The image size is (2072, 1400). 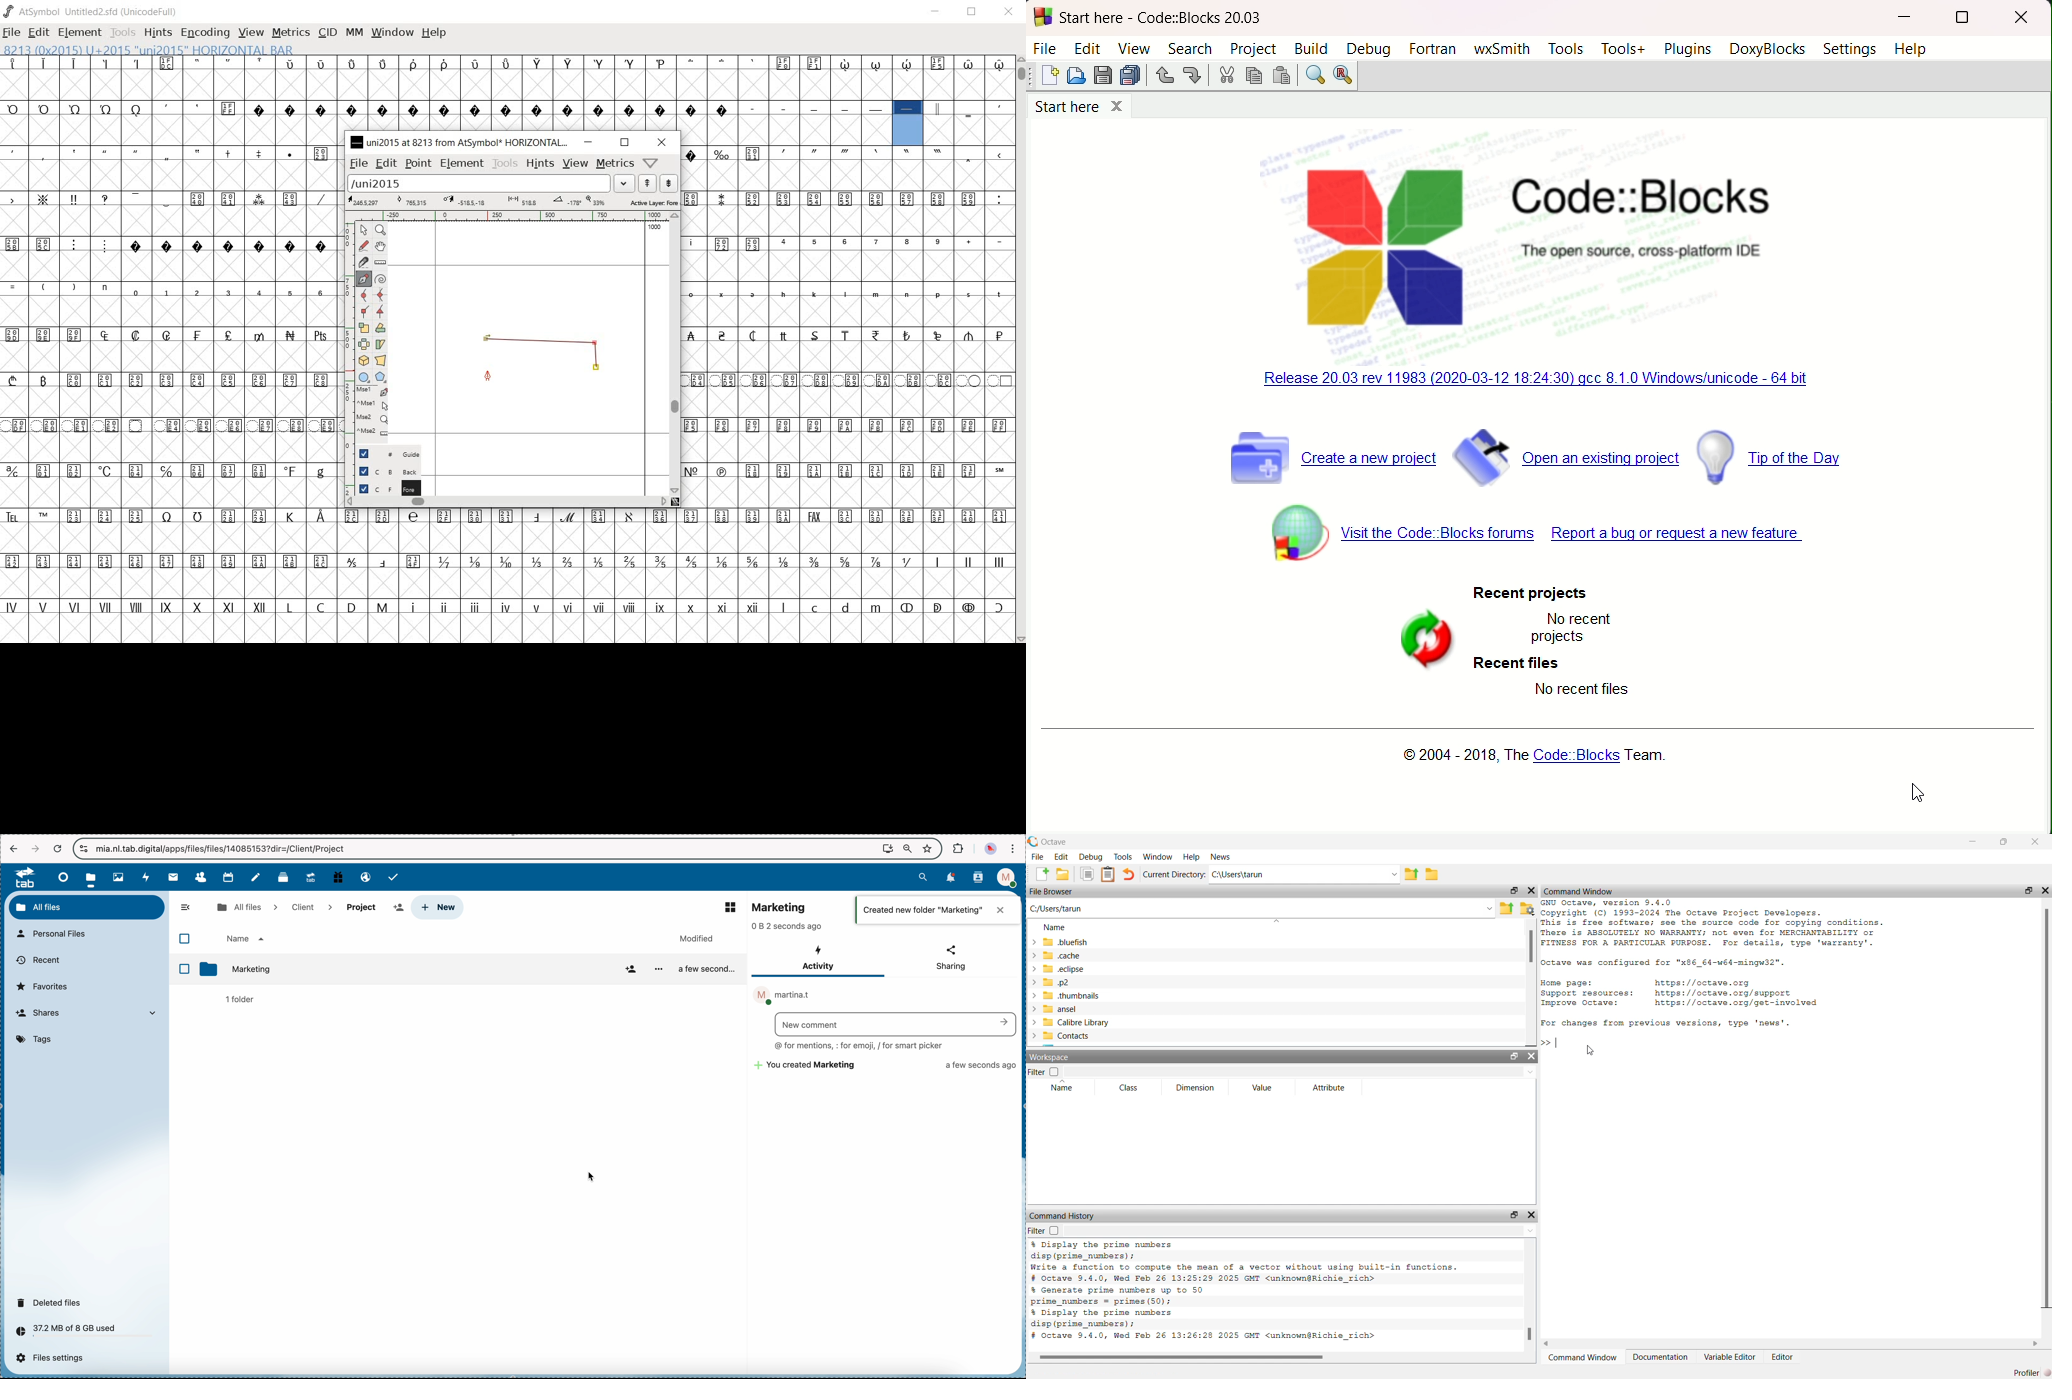 I want to click on folder, so click(x=1432, y=875).